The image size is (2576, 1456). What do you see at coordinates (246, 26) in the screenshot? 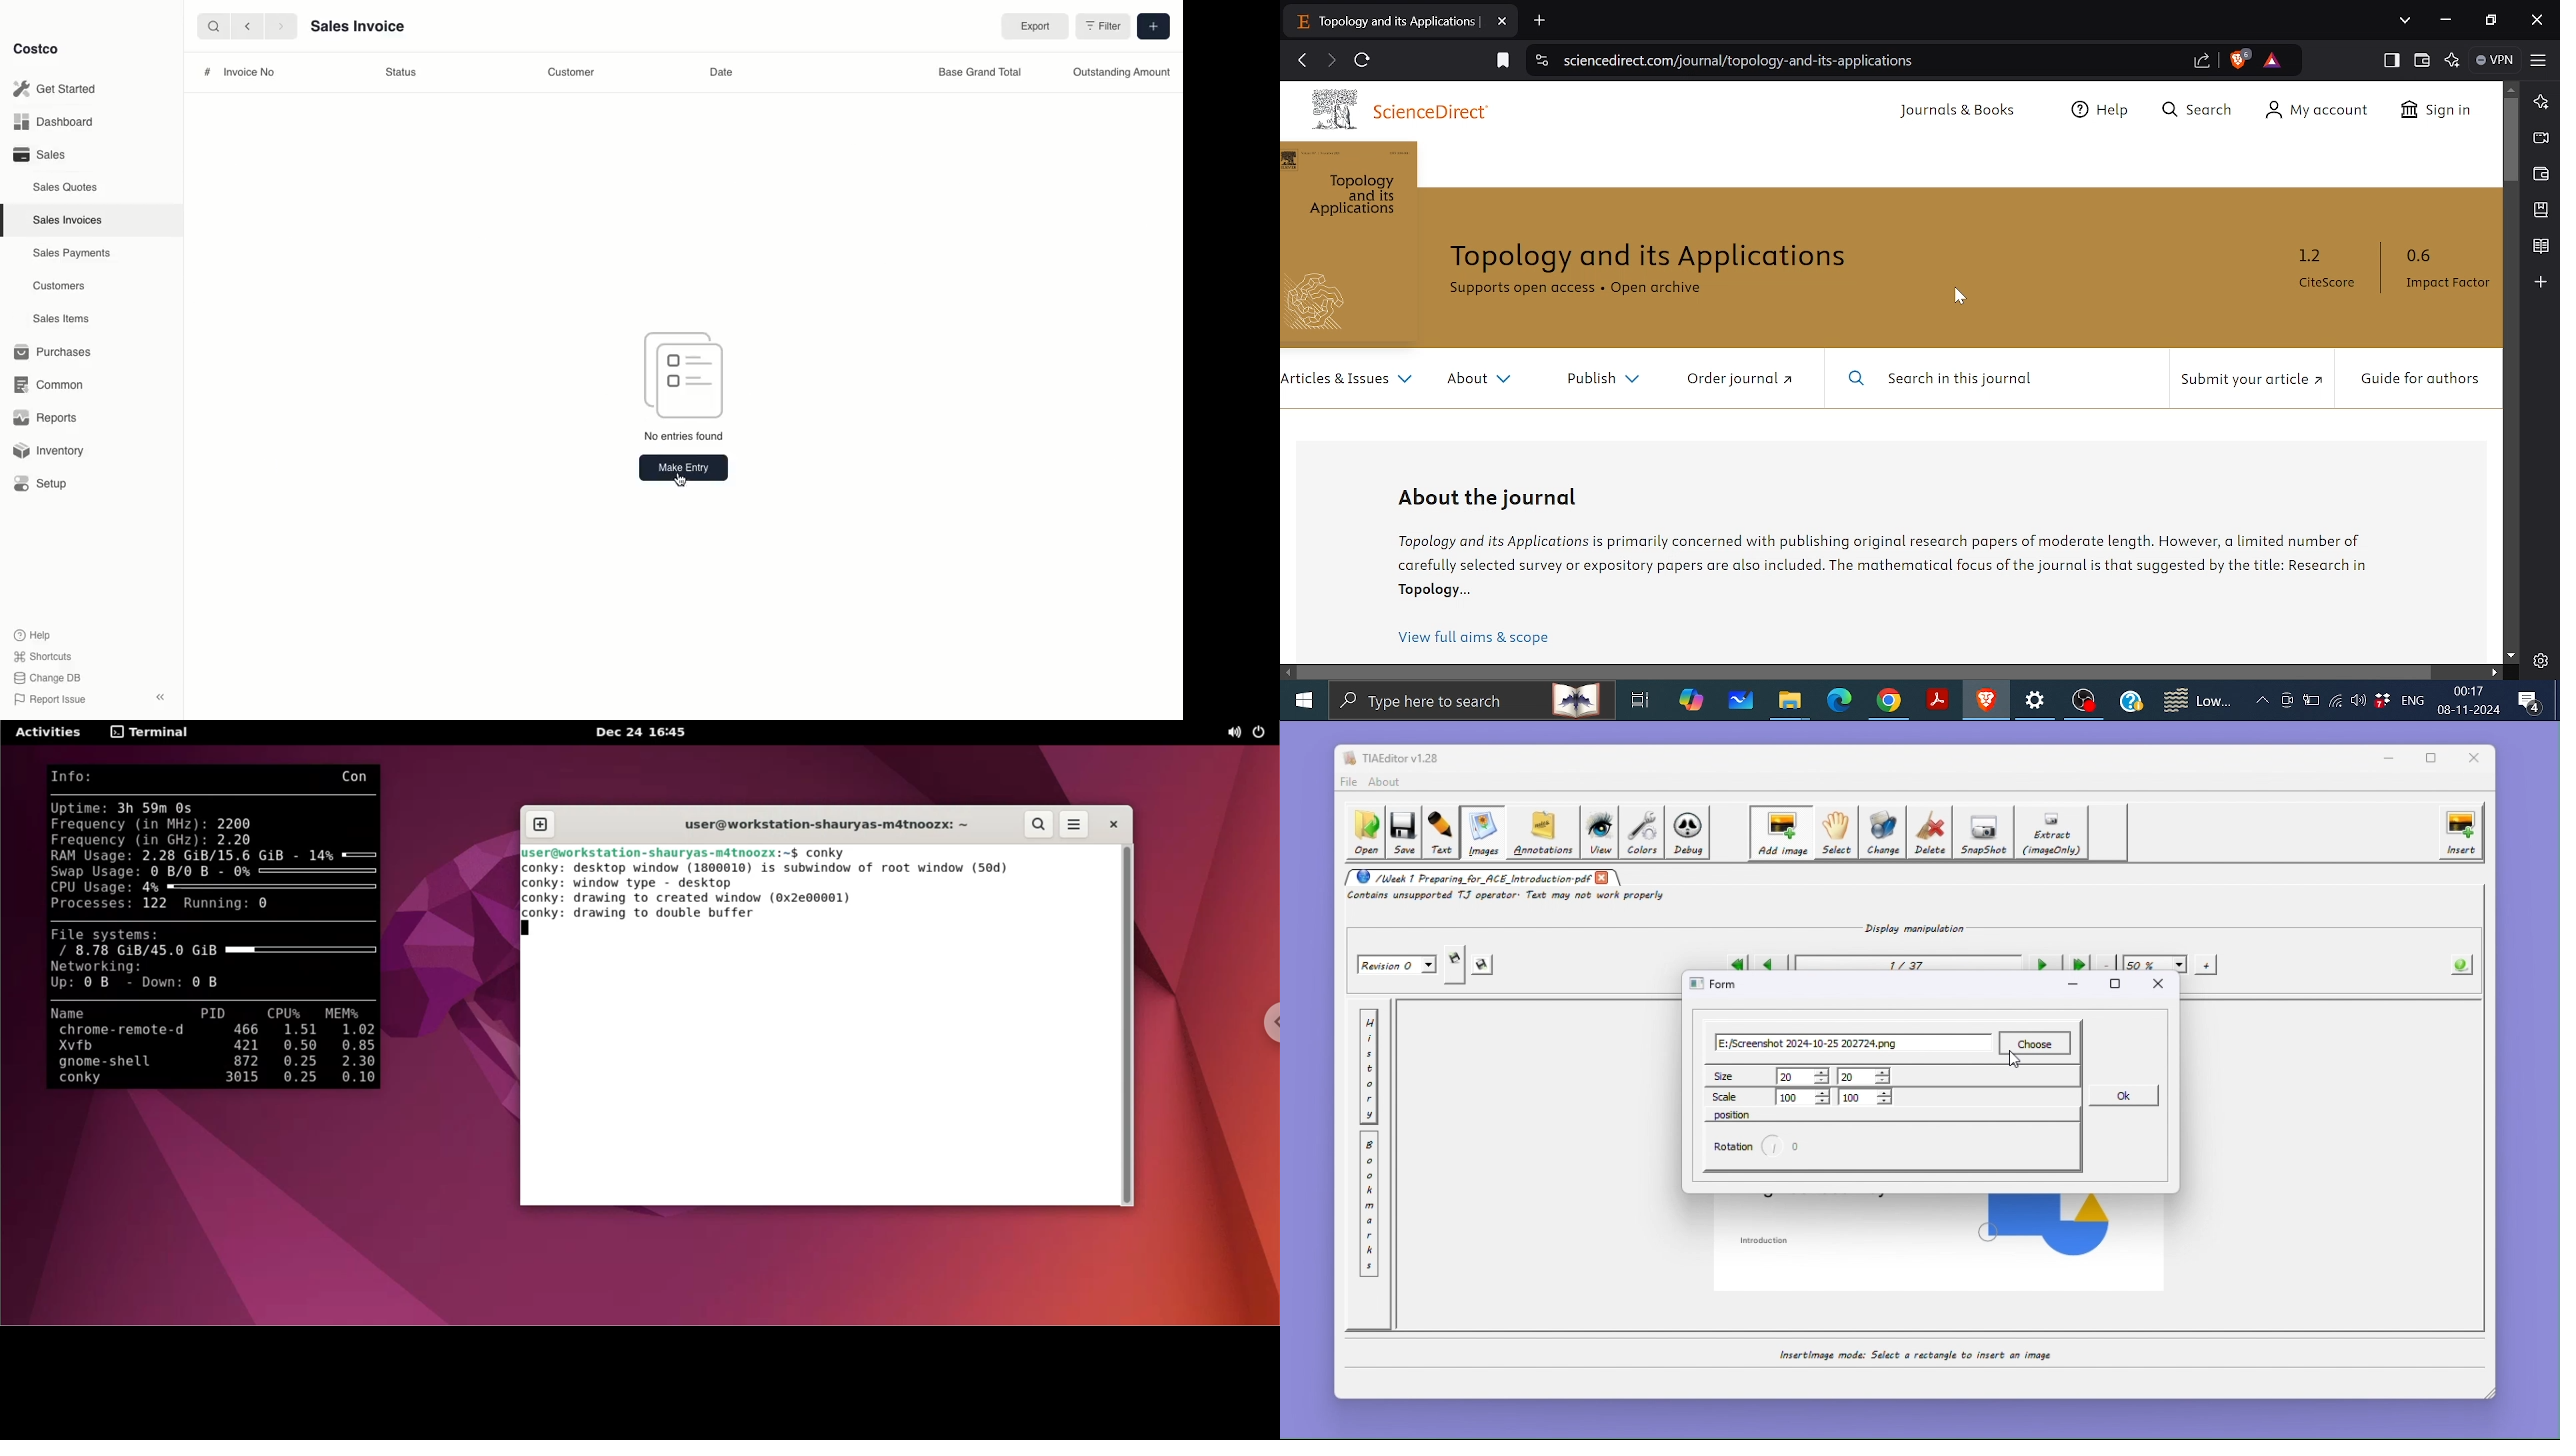
I see `Back` at bounding box center [246, 26].